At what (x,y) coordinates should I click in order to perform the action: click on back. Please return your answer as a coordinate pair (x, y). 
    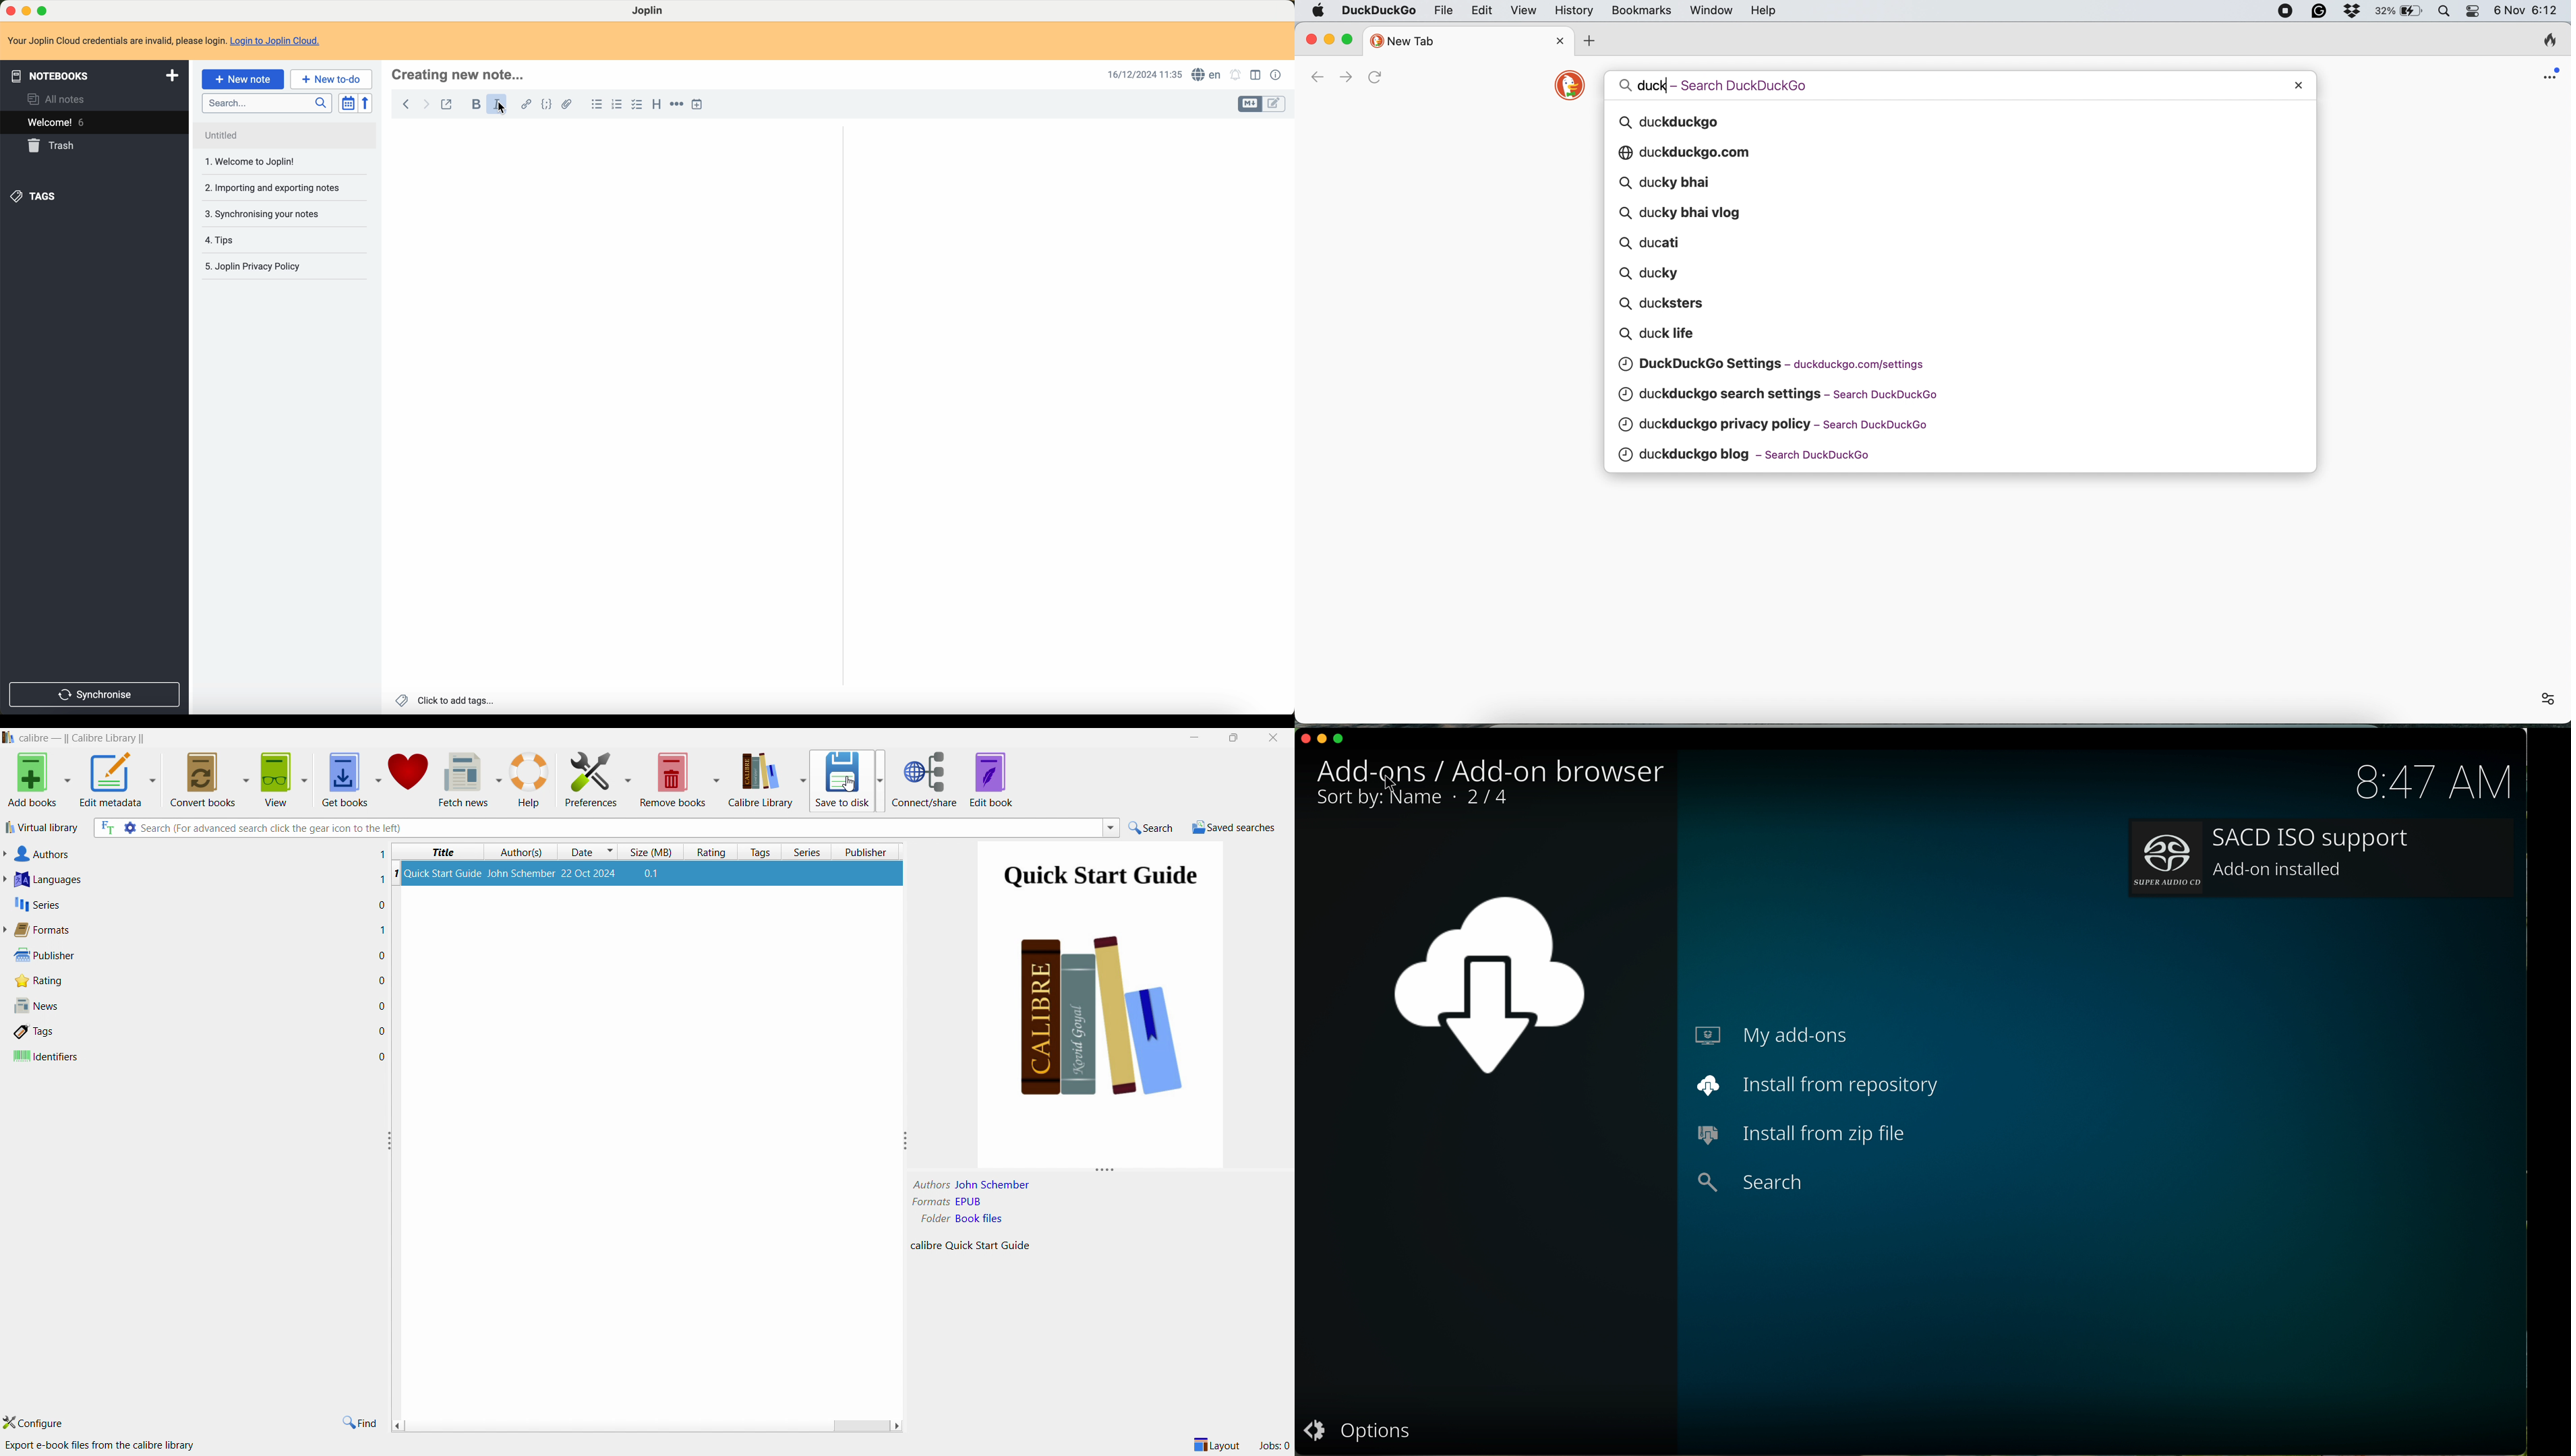
    Looking at the image, I should click on (406, 105).